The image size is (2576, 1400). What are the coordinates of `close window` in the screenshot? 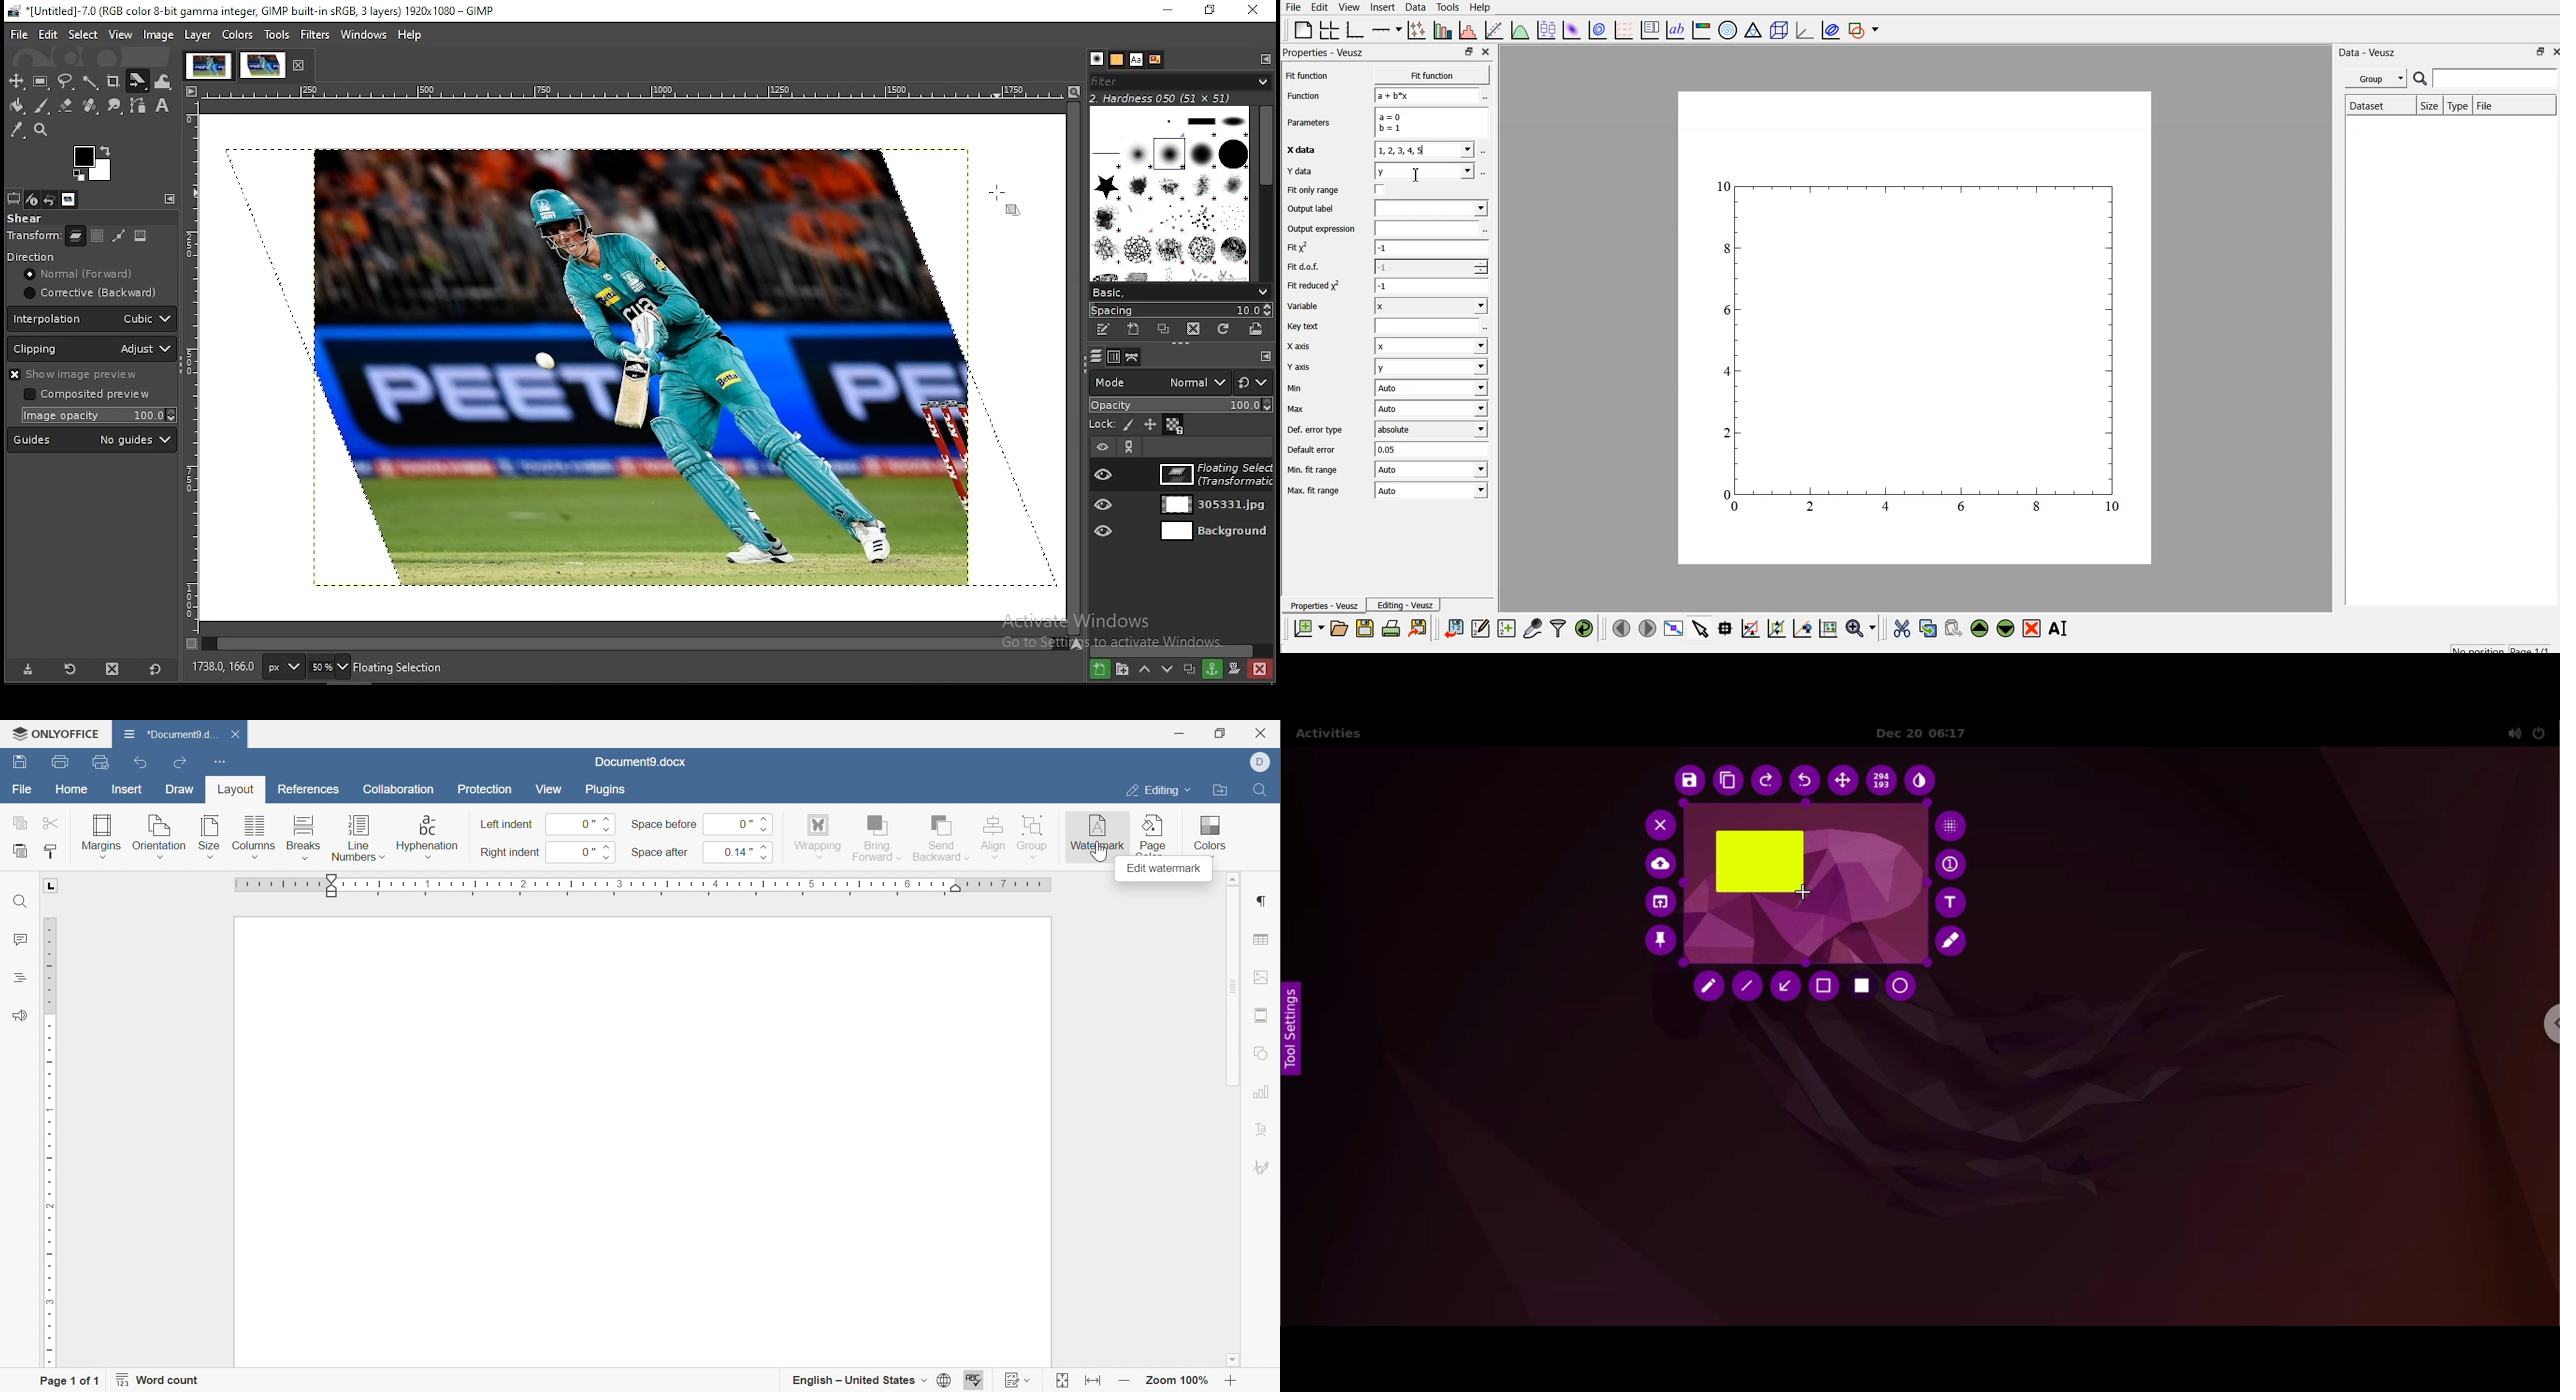 It's located at (1249, 11).